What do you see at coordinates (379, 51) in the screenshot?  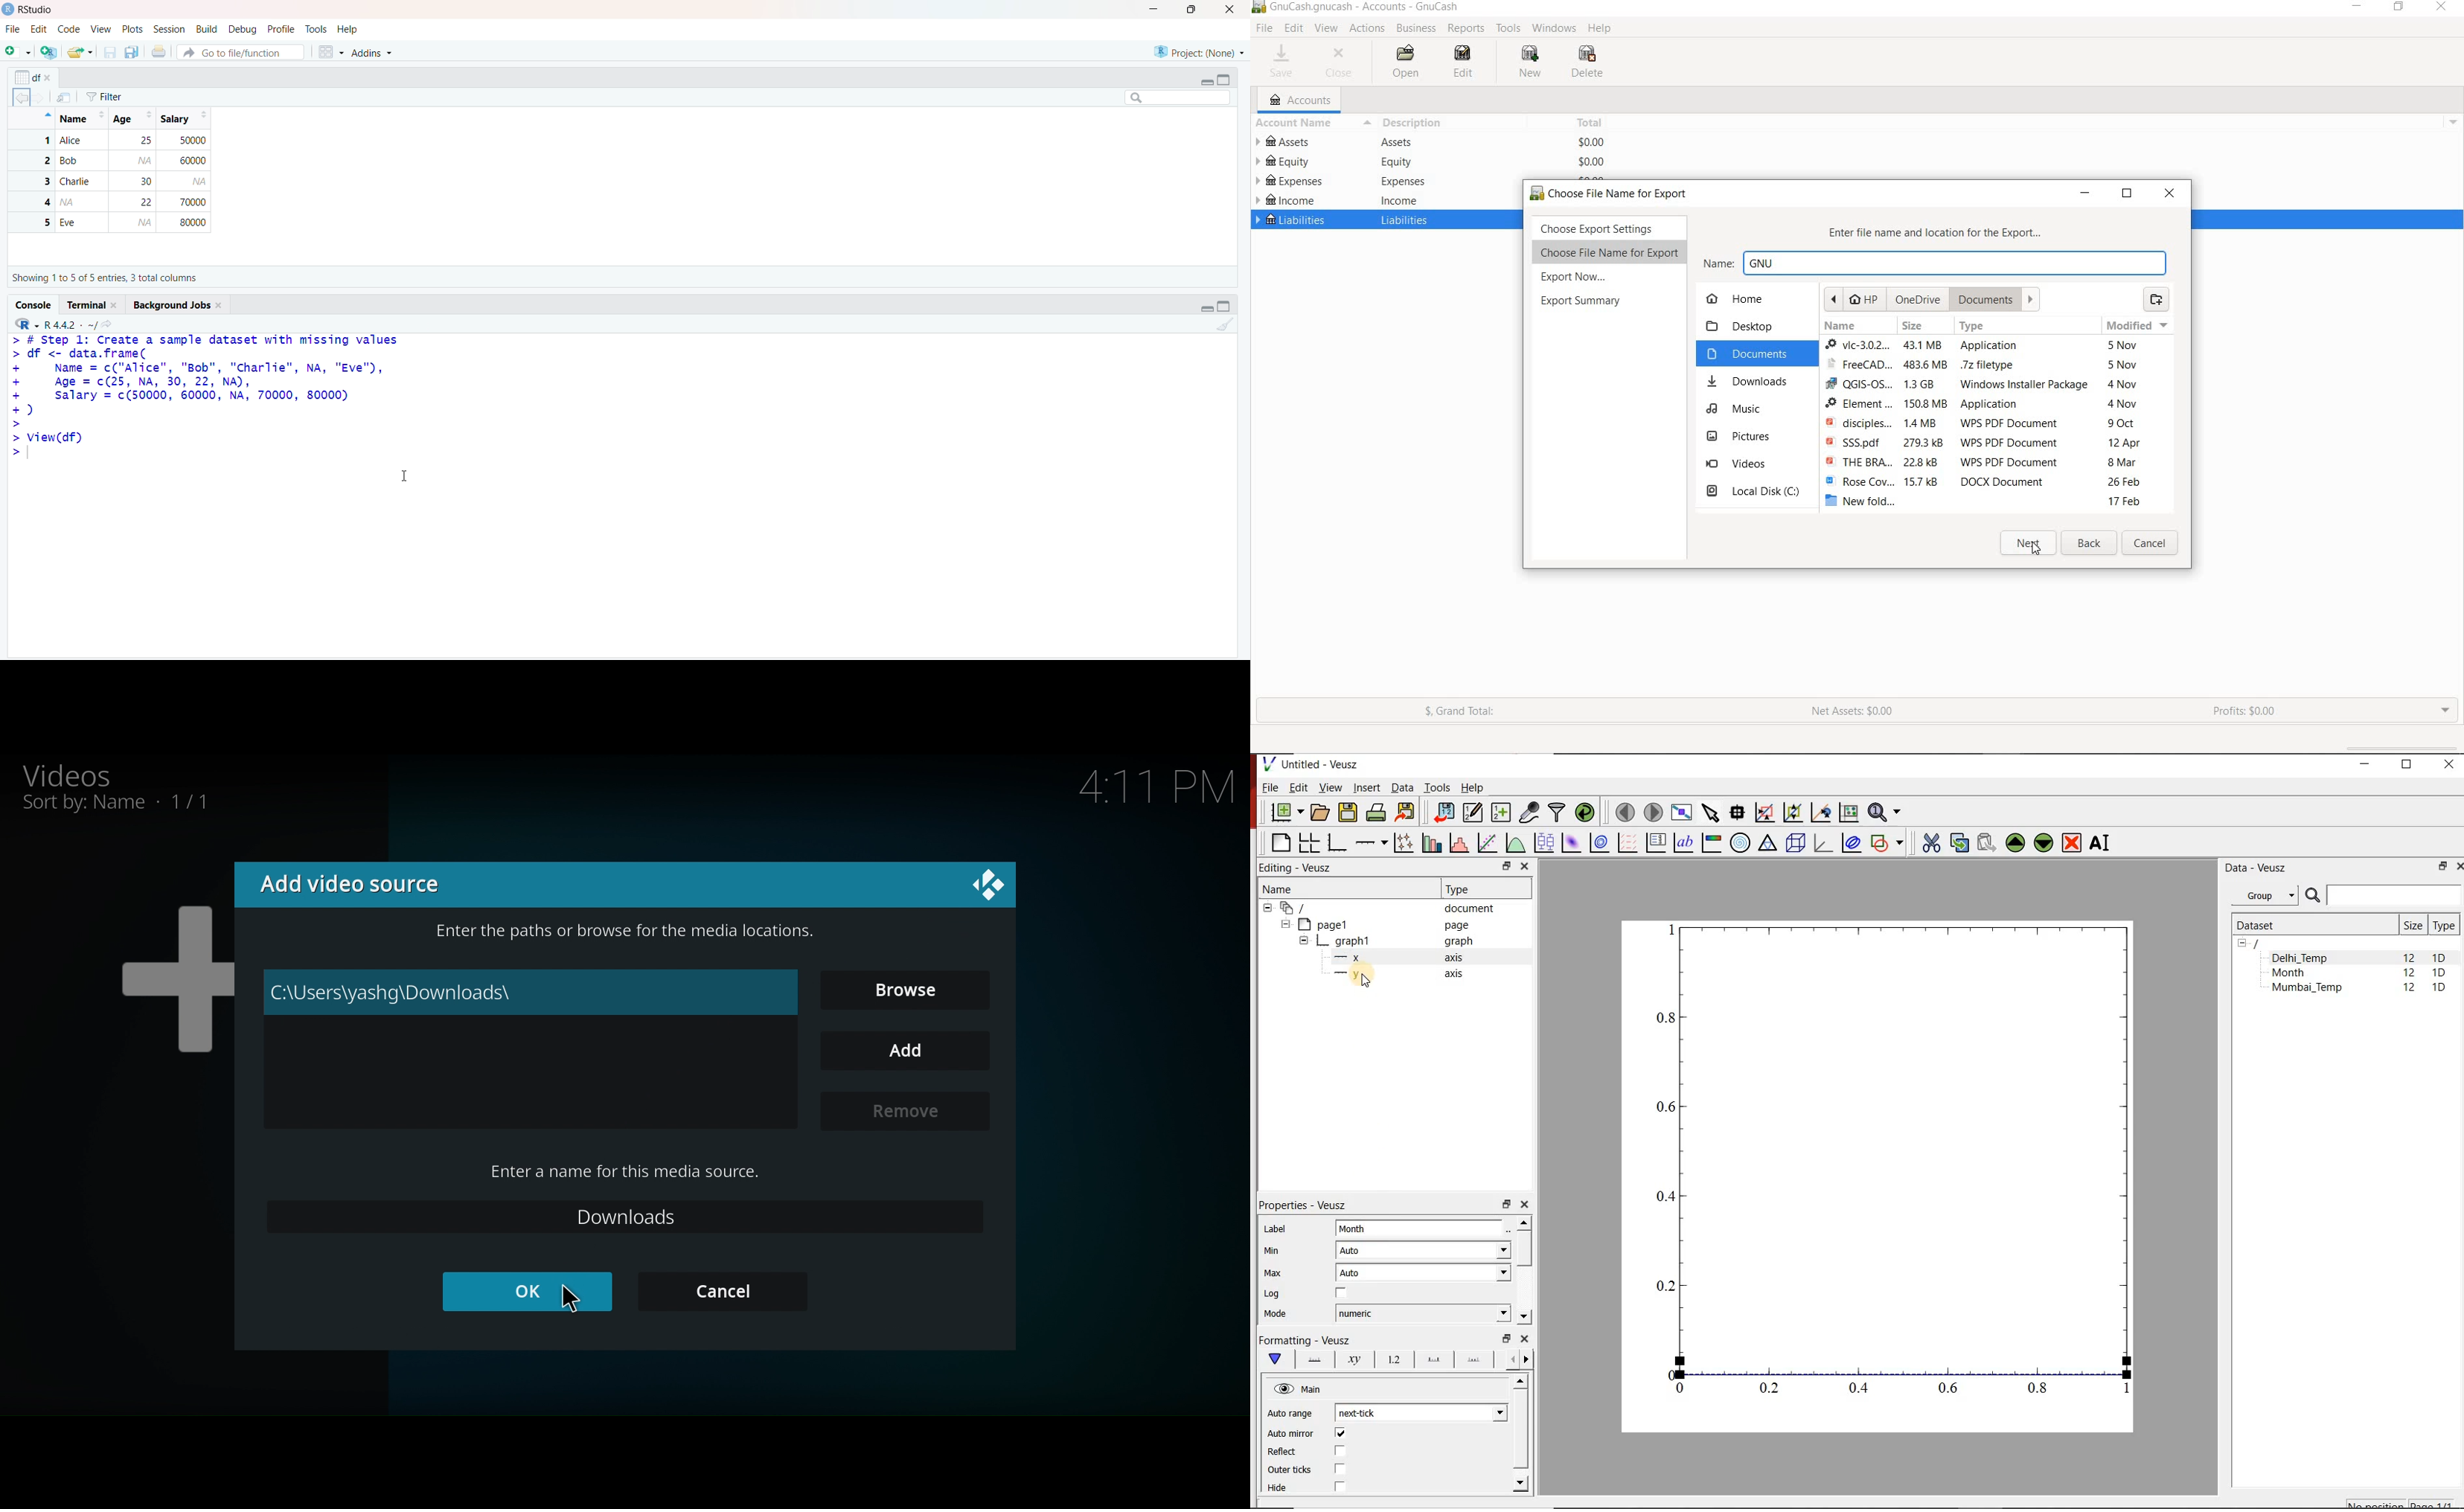 I see `Addins` at bounding box center [379, 51].